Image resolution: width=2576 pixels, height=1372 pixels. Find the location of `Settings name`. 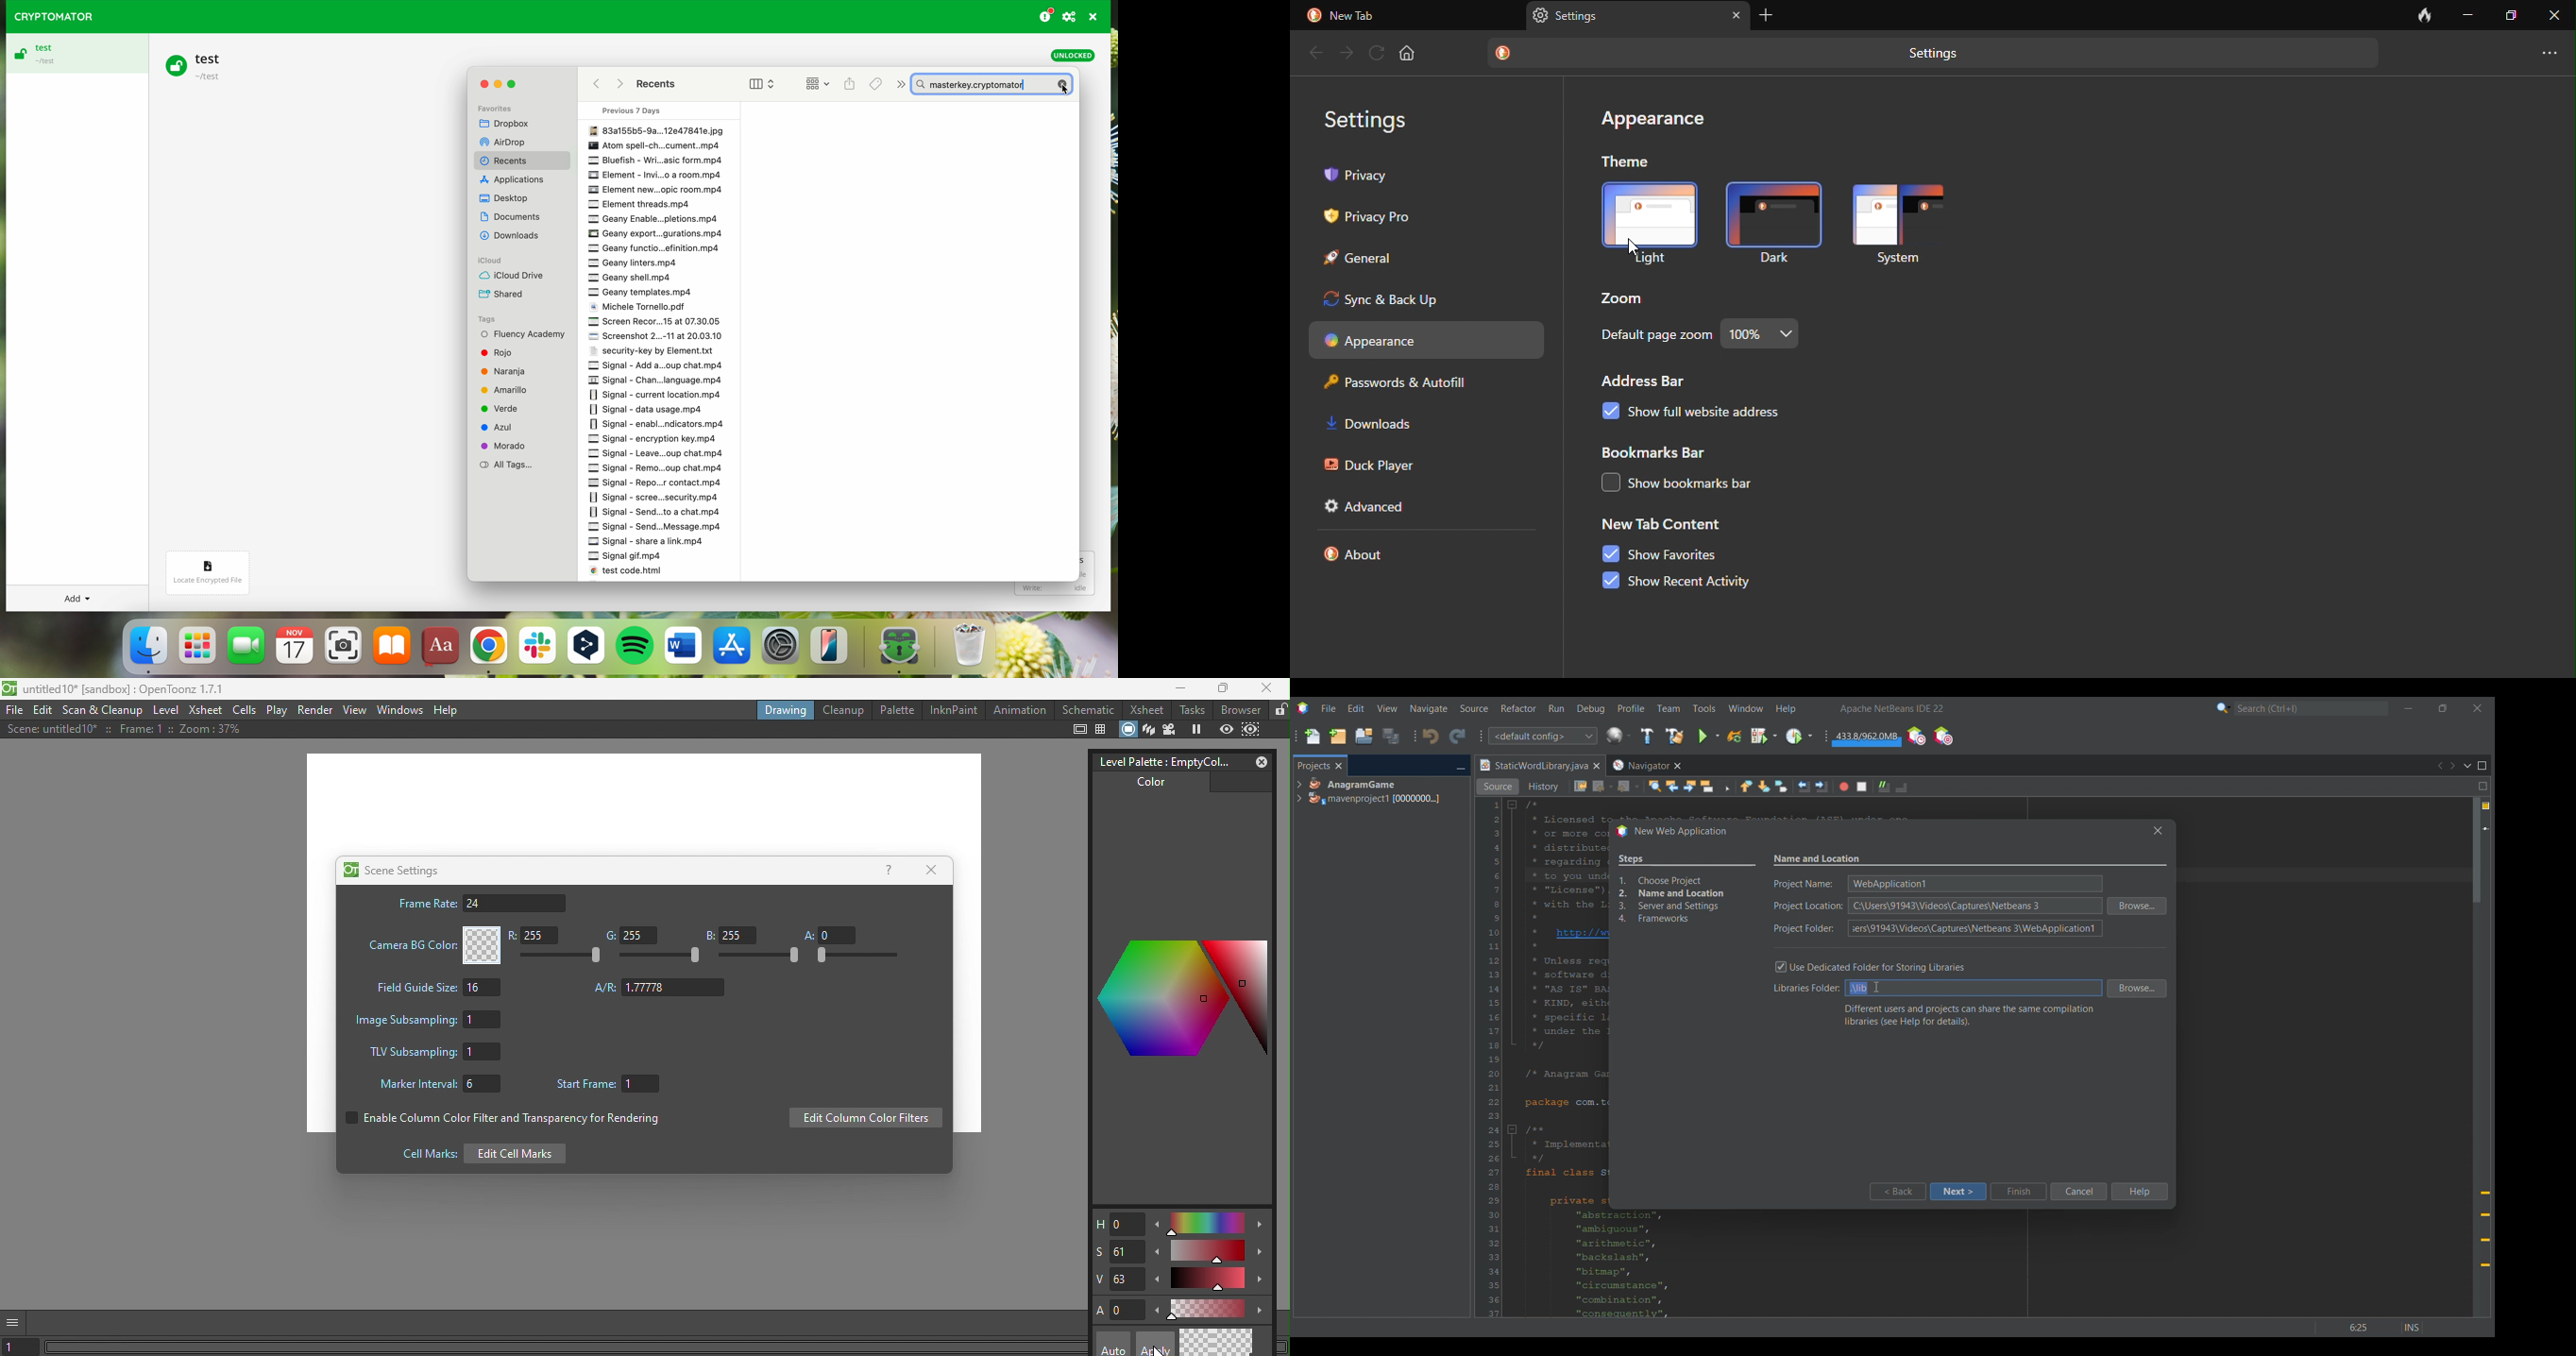

Settings name is located at coordinates (1818, 859).